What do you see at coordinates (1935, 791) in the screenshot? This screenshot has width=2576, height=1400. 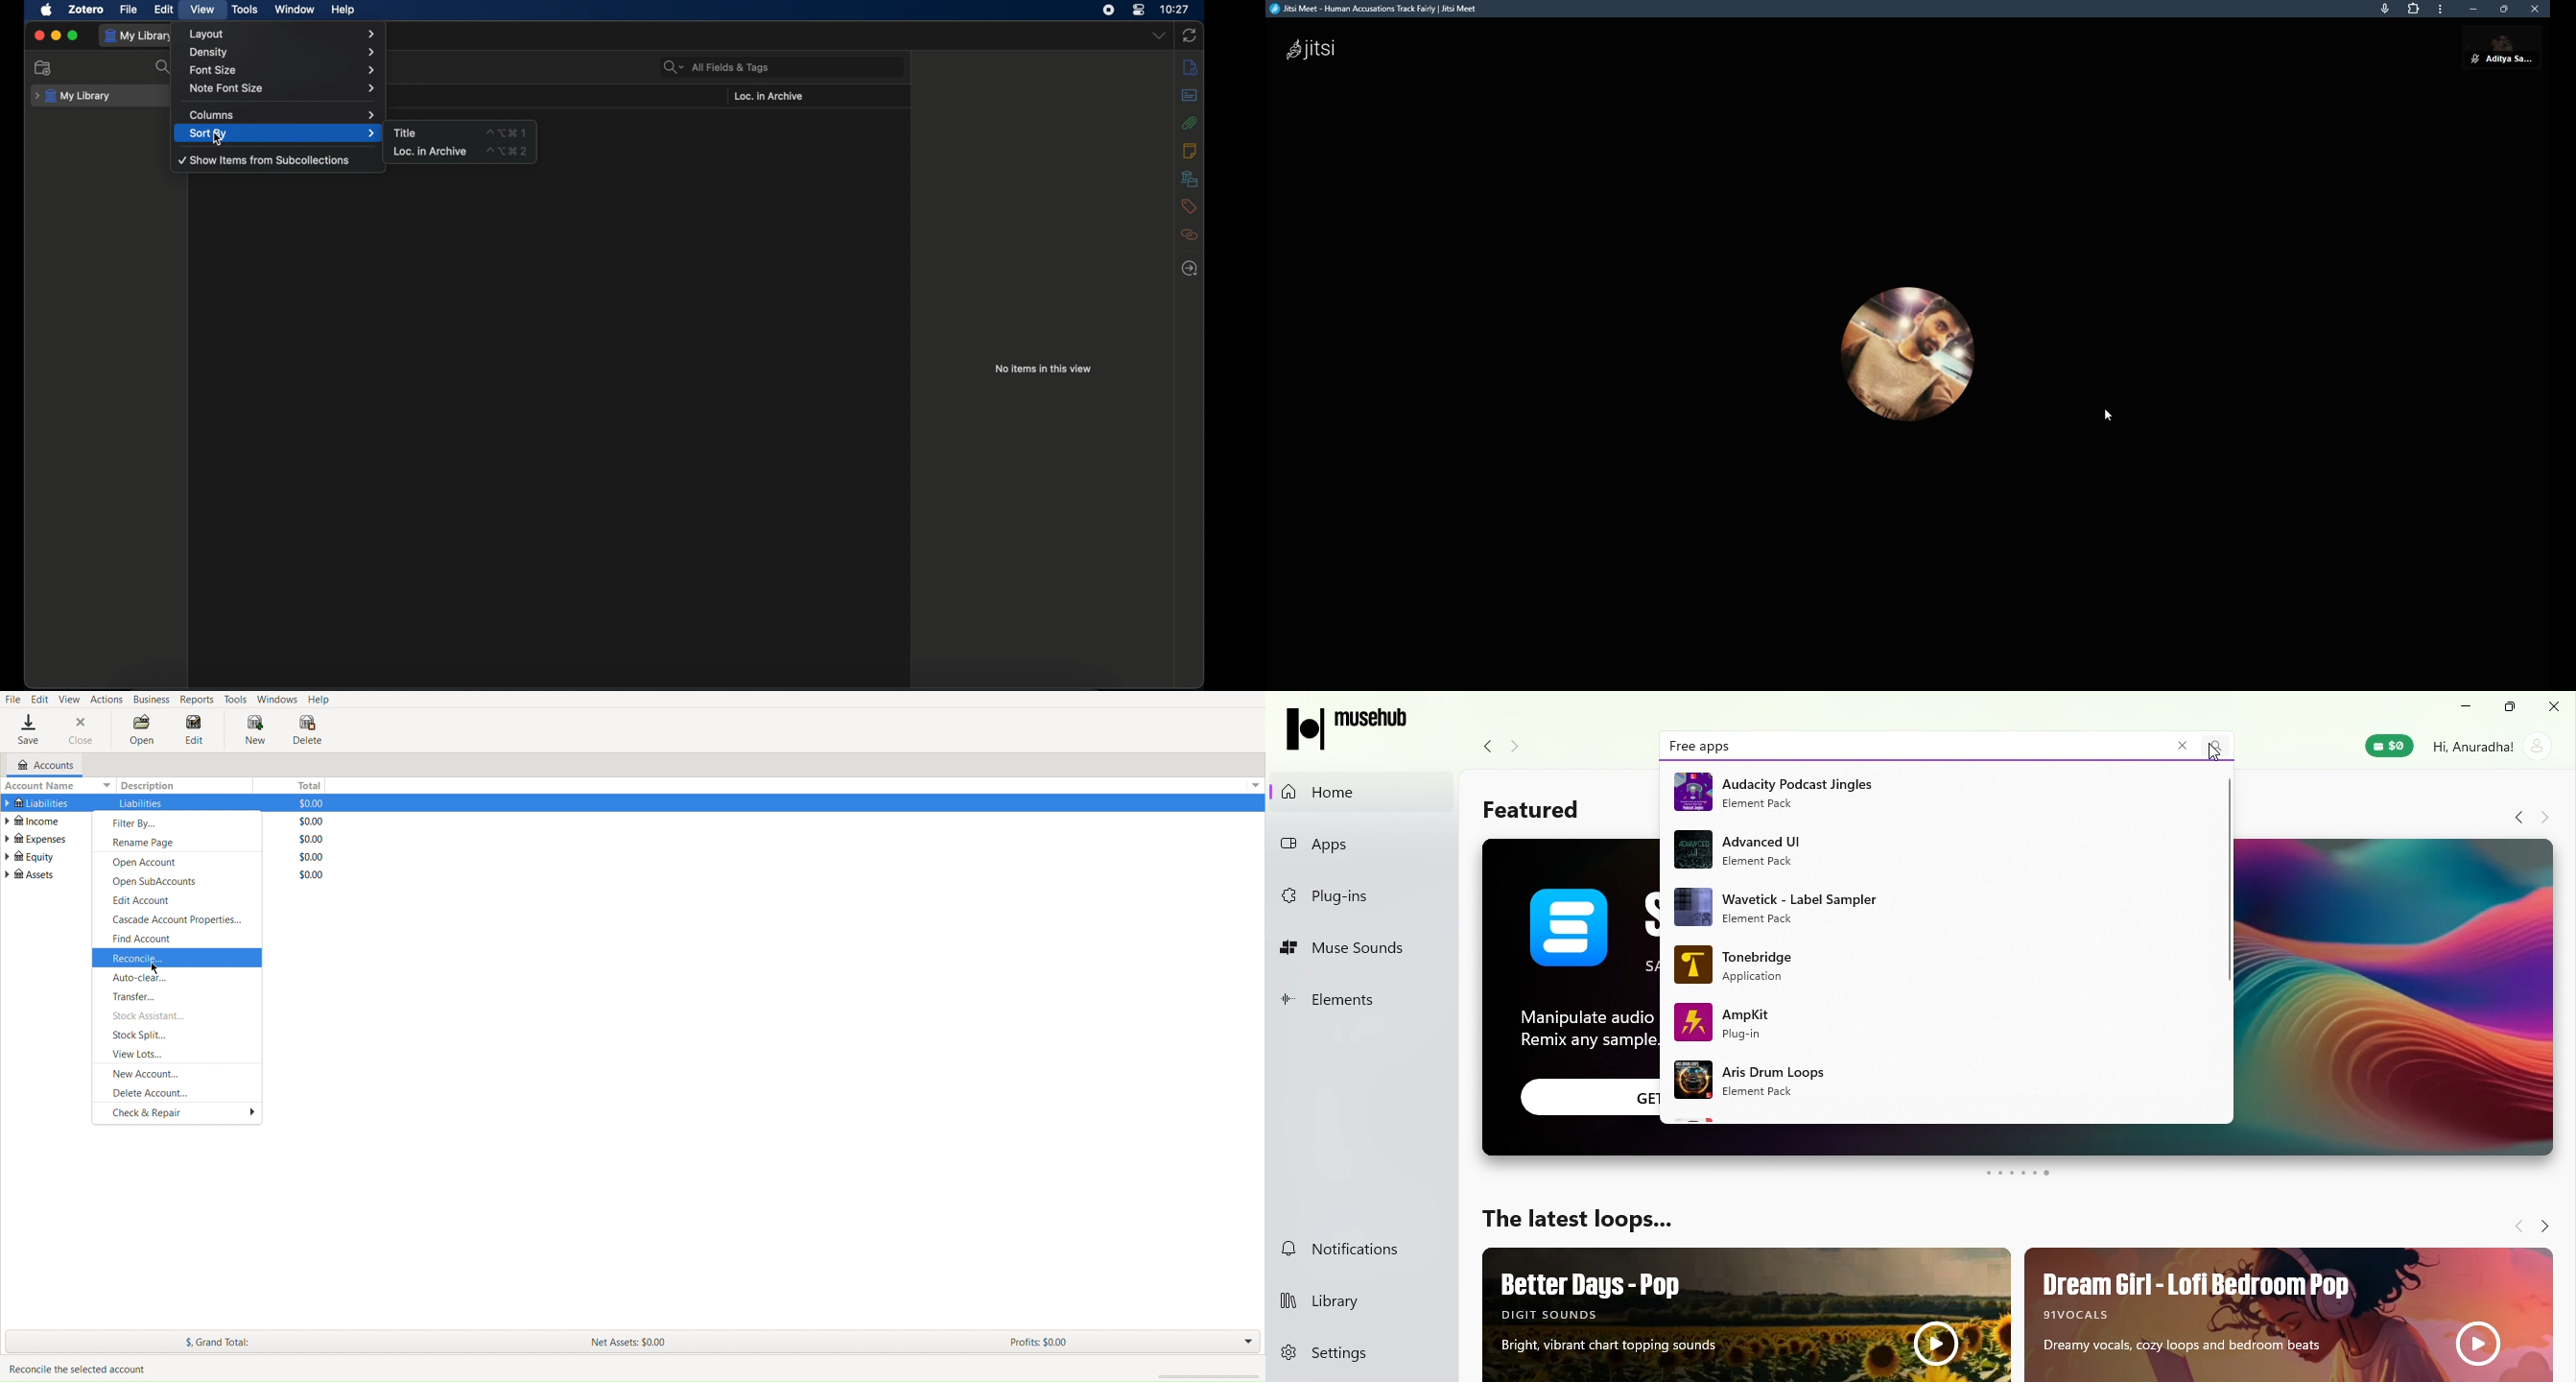 I see `Ad` at bounding box center [1935, 791].